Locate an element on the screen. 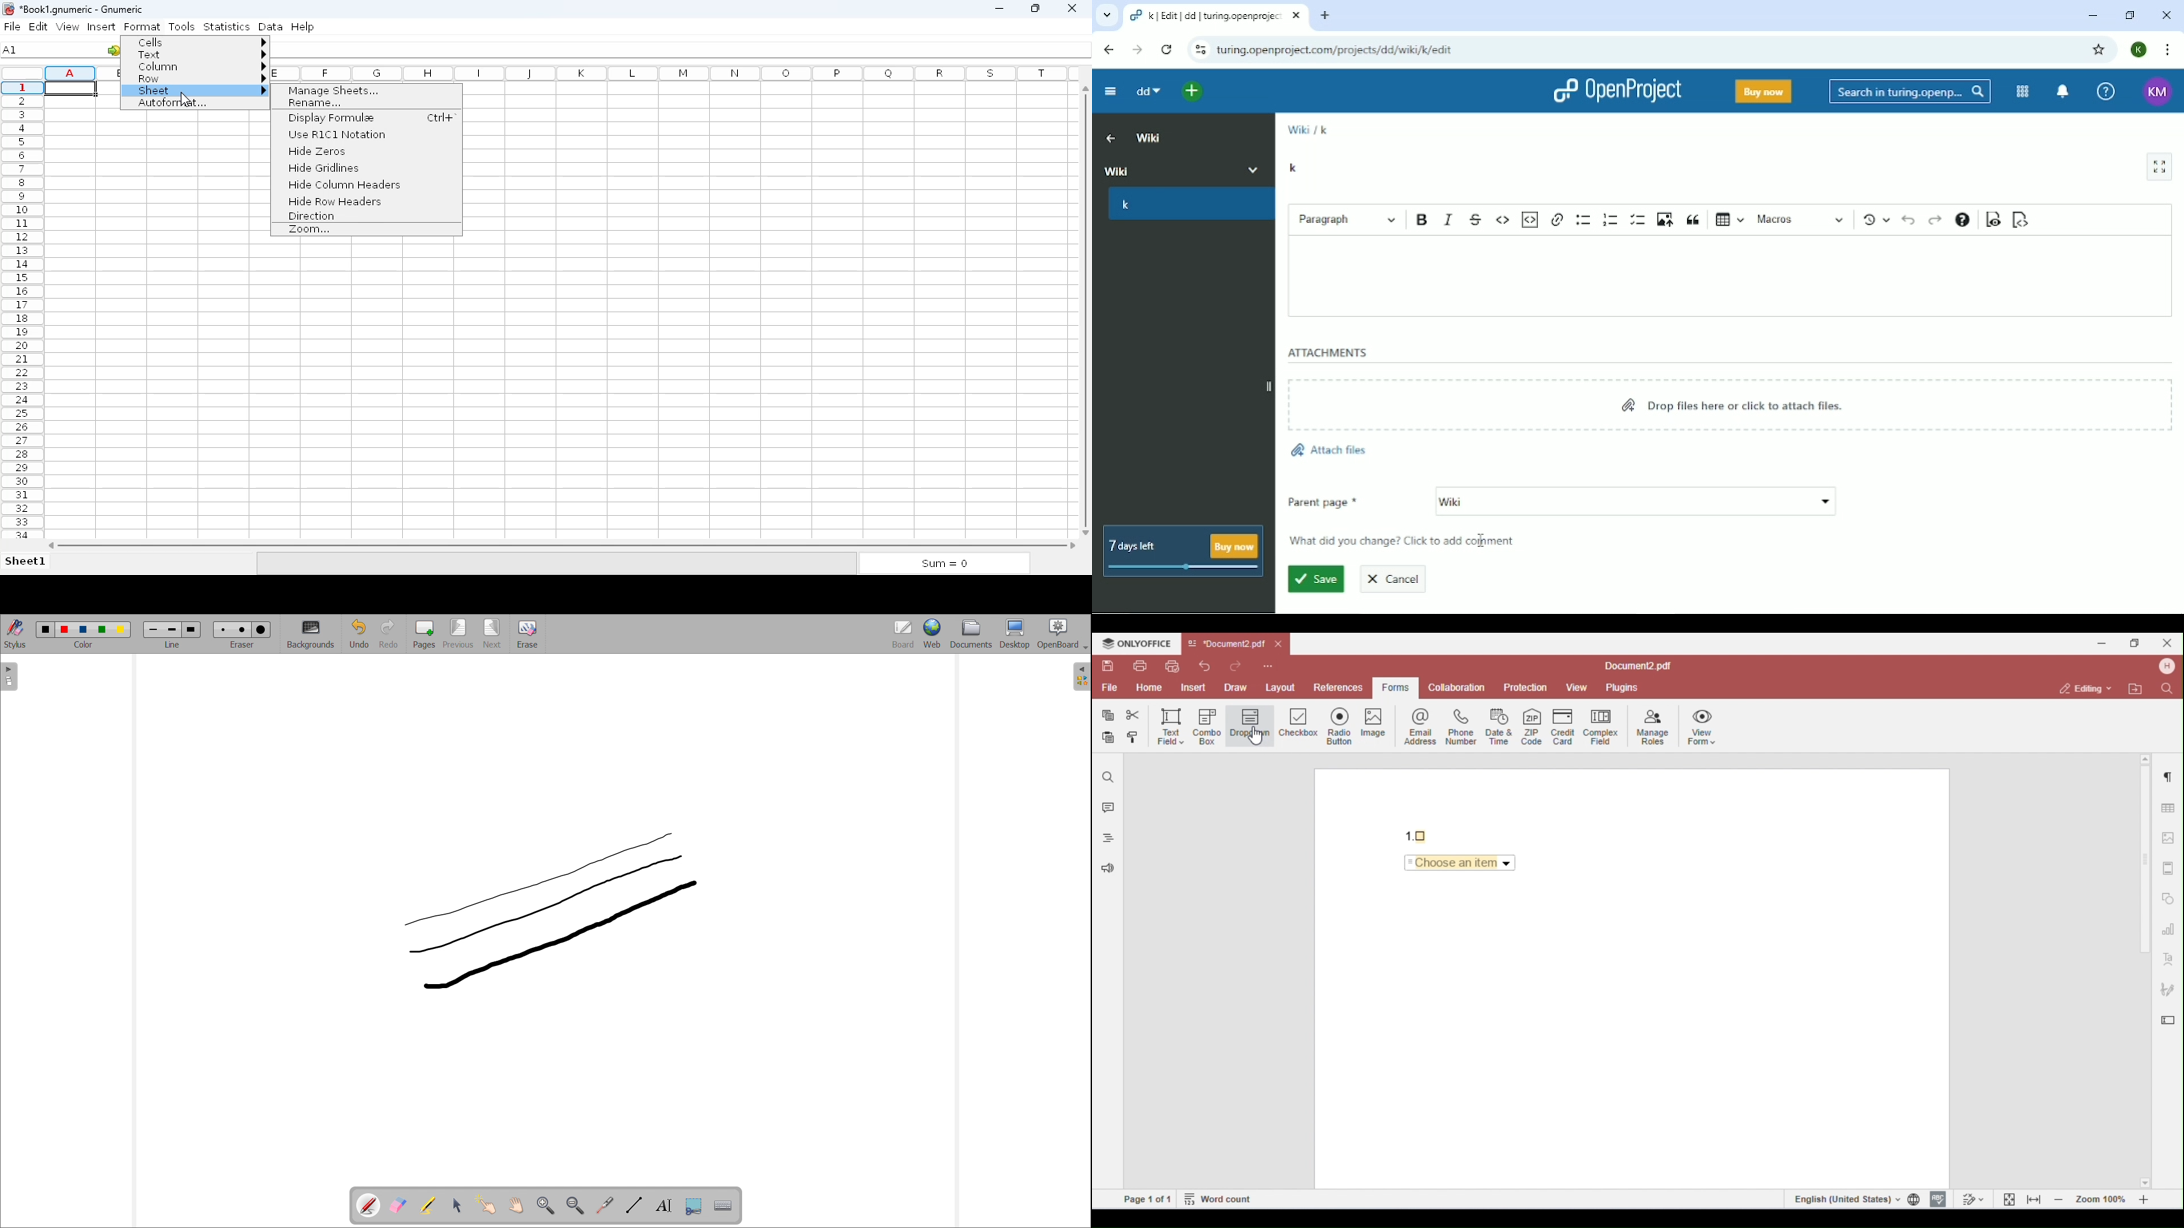 This screenshot has width=2184, height=1232. zoom is located at coordinates (310, 229).